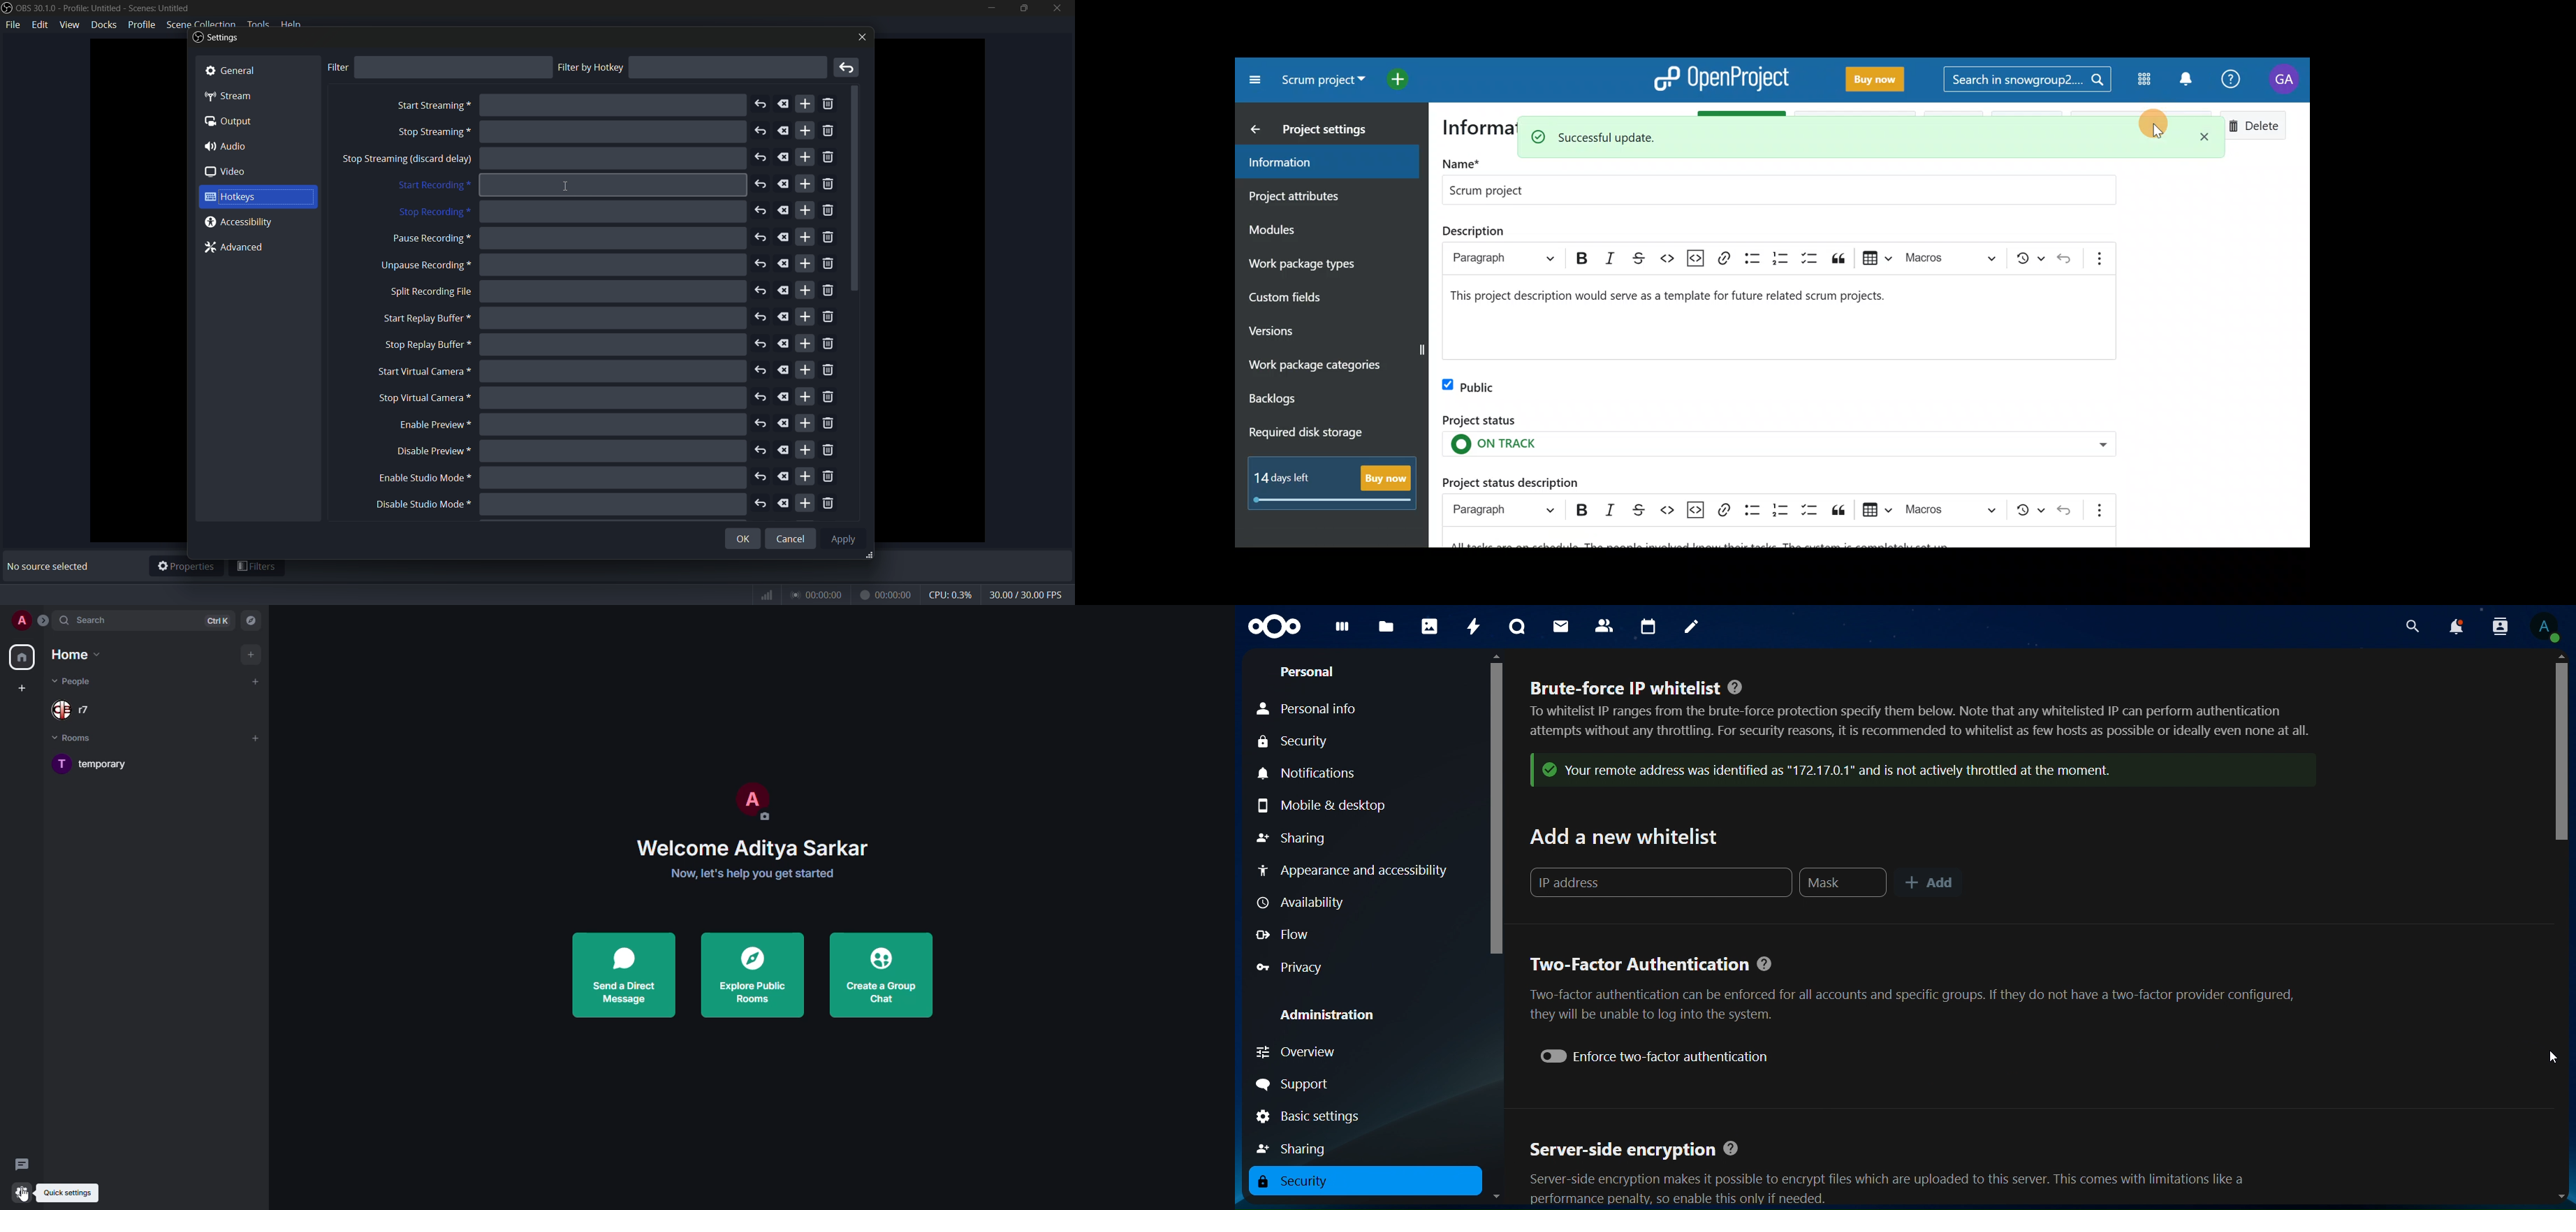 The image size is (2576, 1232). Describe the element at coordinates (1752, 258) in the screenshot. I see `bulleted list` at that location.